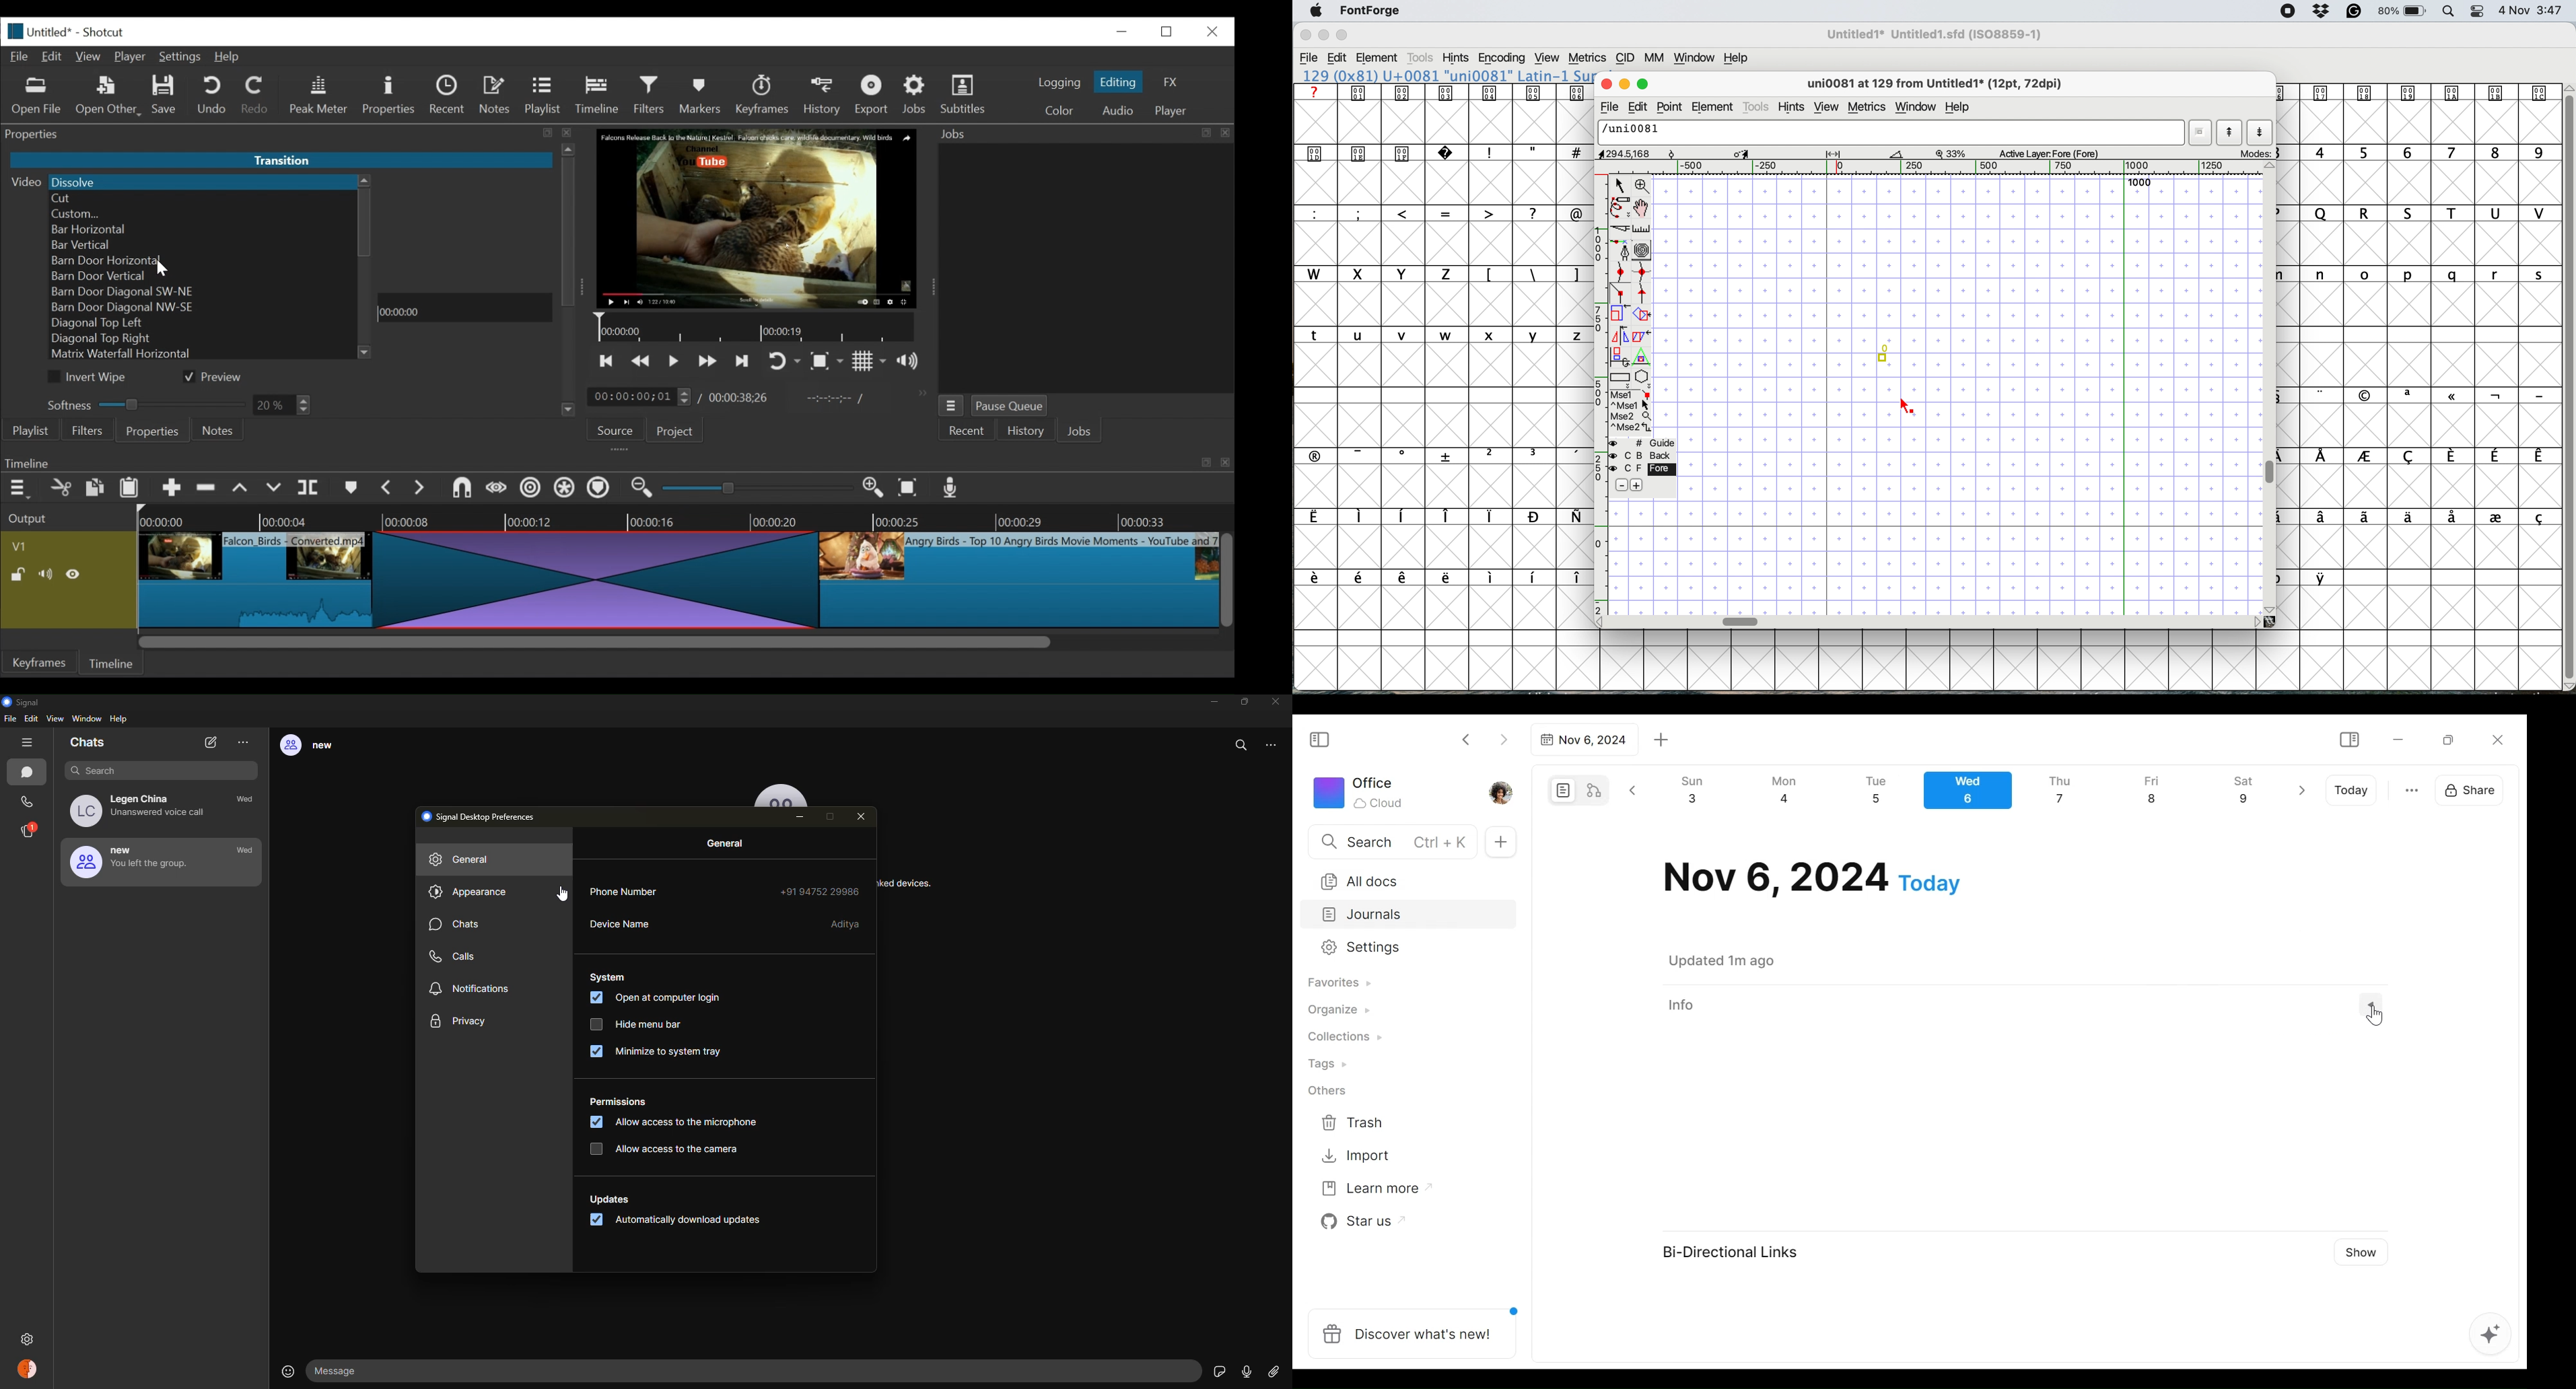 This screenshot has width=2576, height=1400. I want to click on Import, so click(1357, 1154).